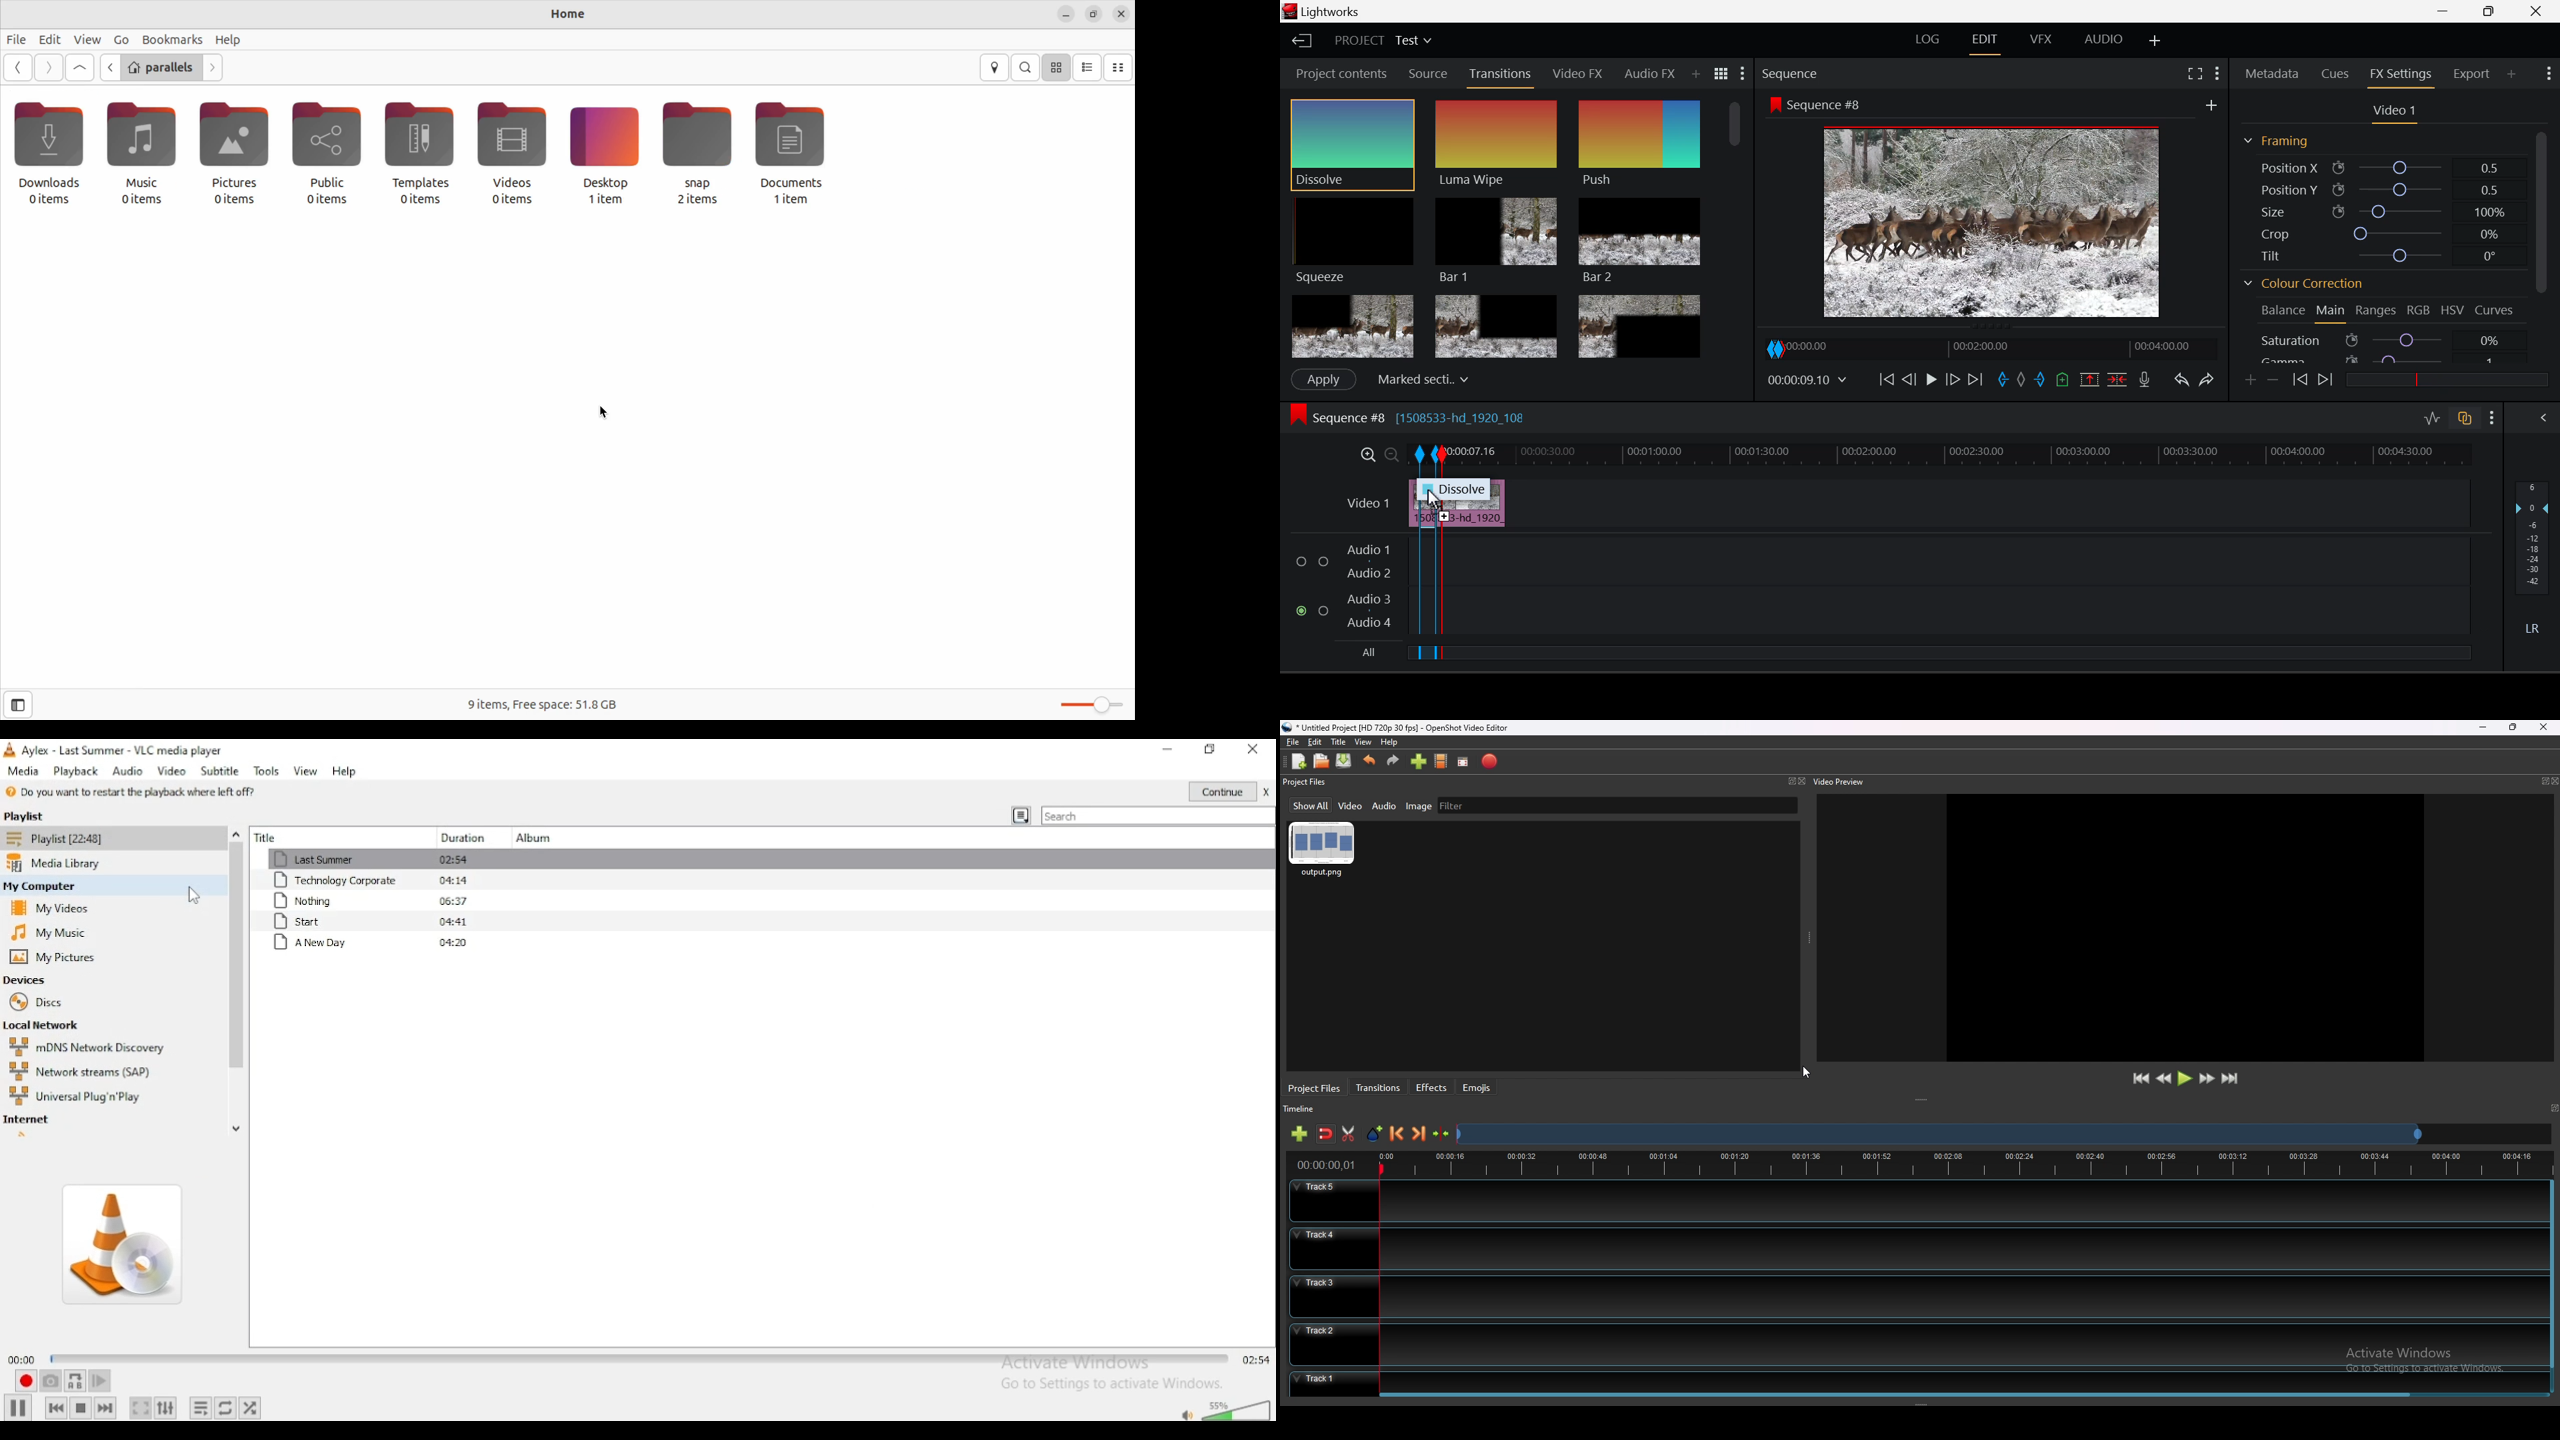  Describe the element at coordinates (201, 1408) in the screenshot. I see `toggle playlist` at that location.